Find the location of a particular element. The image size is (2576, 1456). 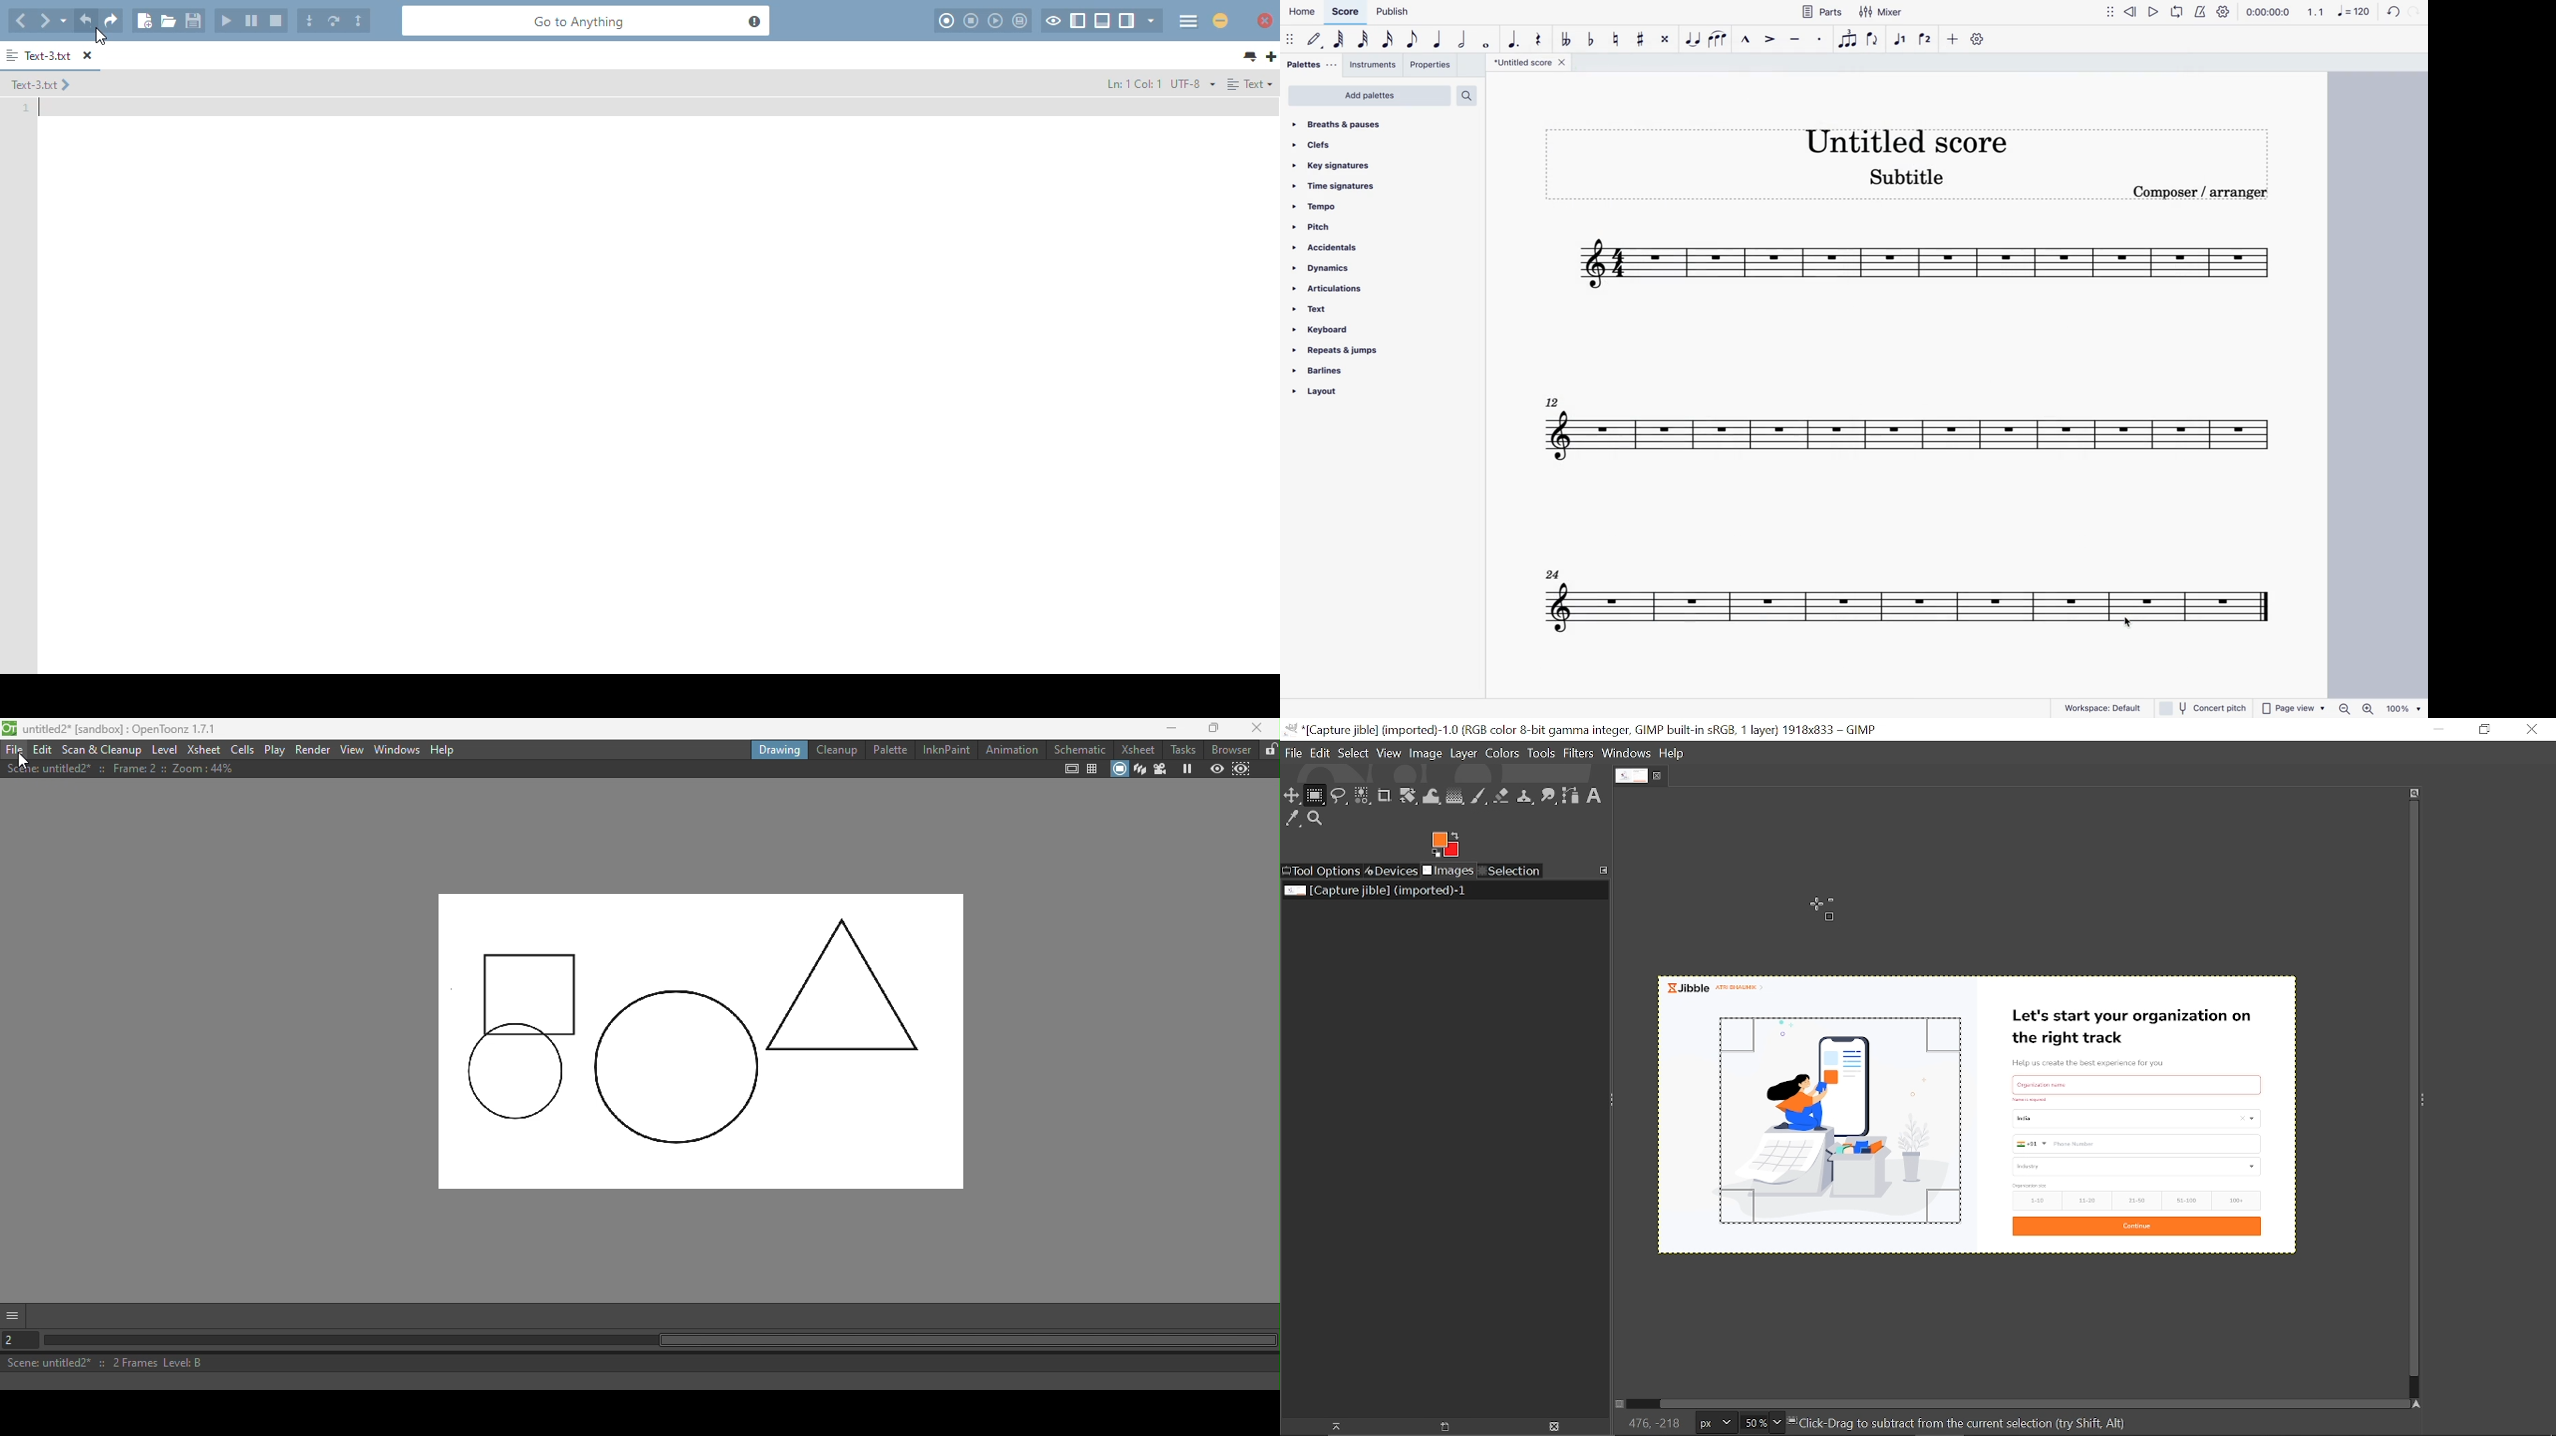

Continue is located at coordinates (2138, 1227).